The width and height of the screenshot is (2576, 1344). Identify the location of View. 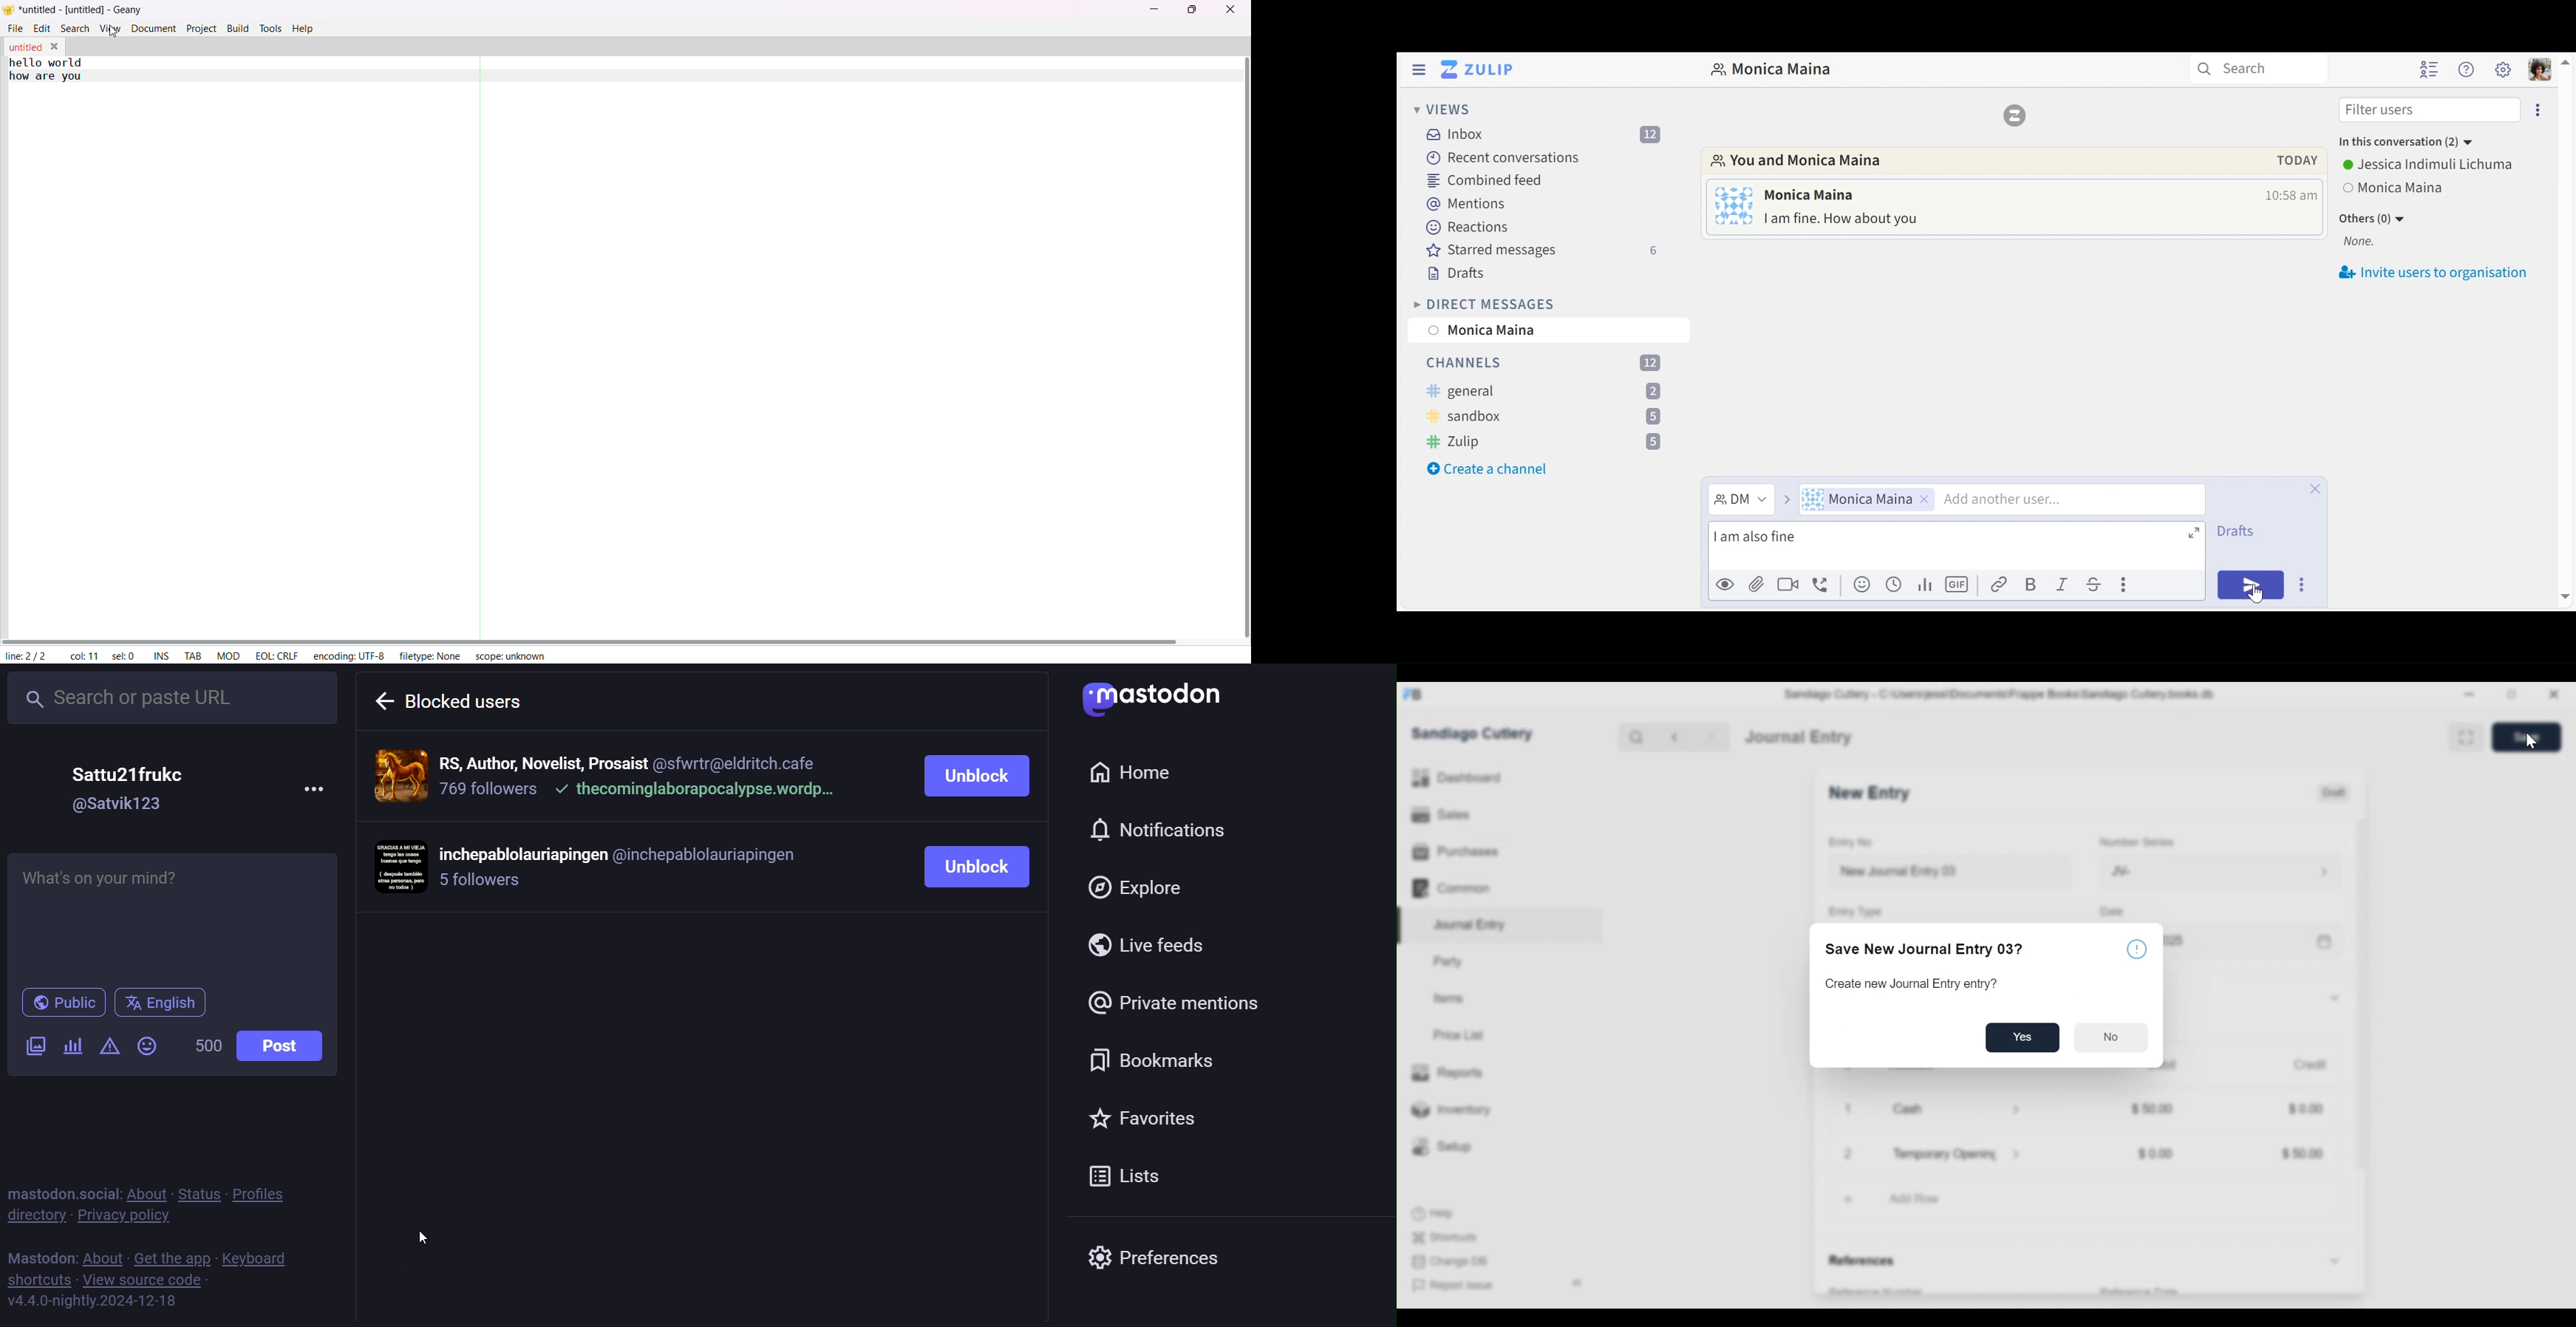
(1440, 109).